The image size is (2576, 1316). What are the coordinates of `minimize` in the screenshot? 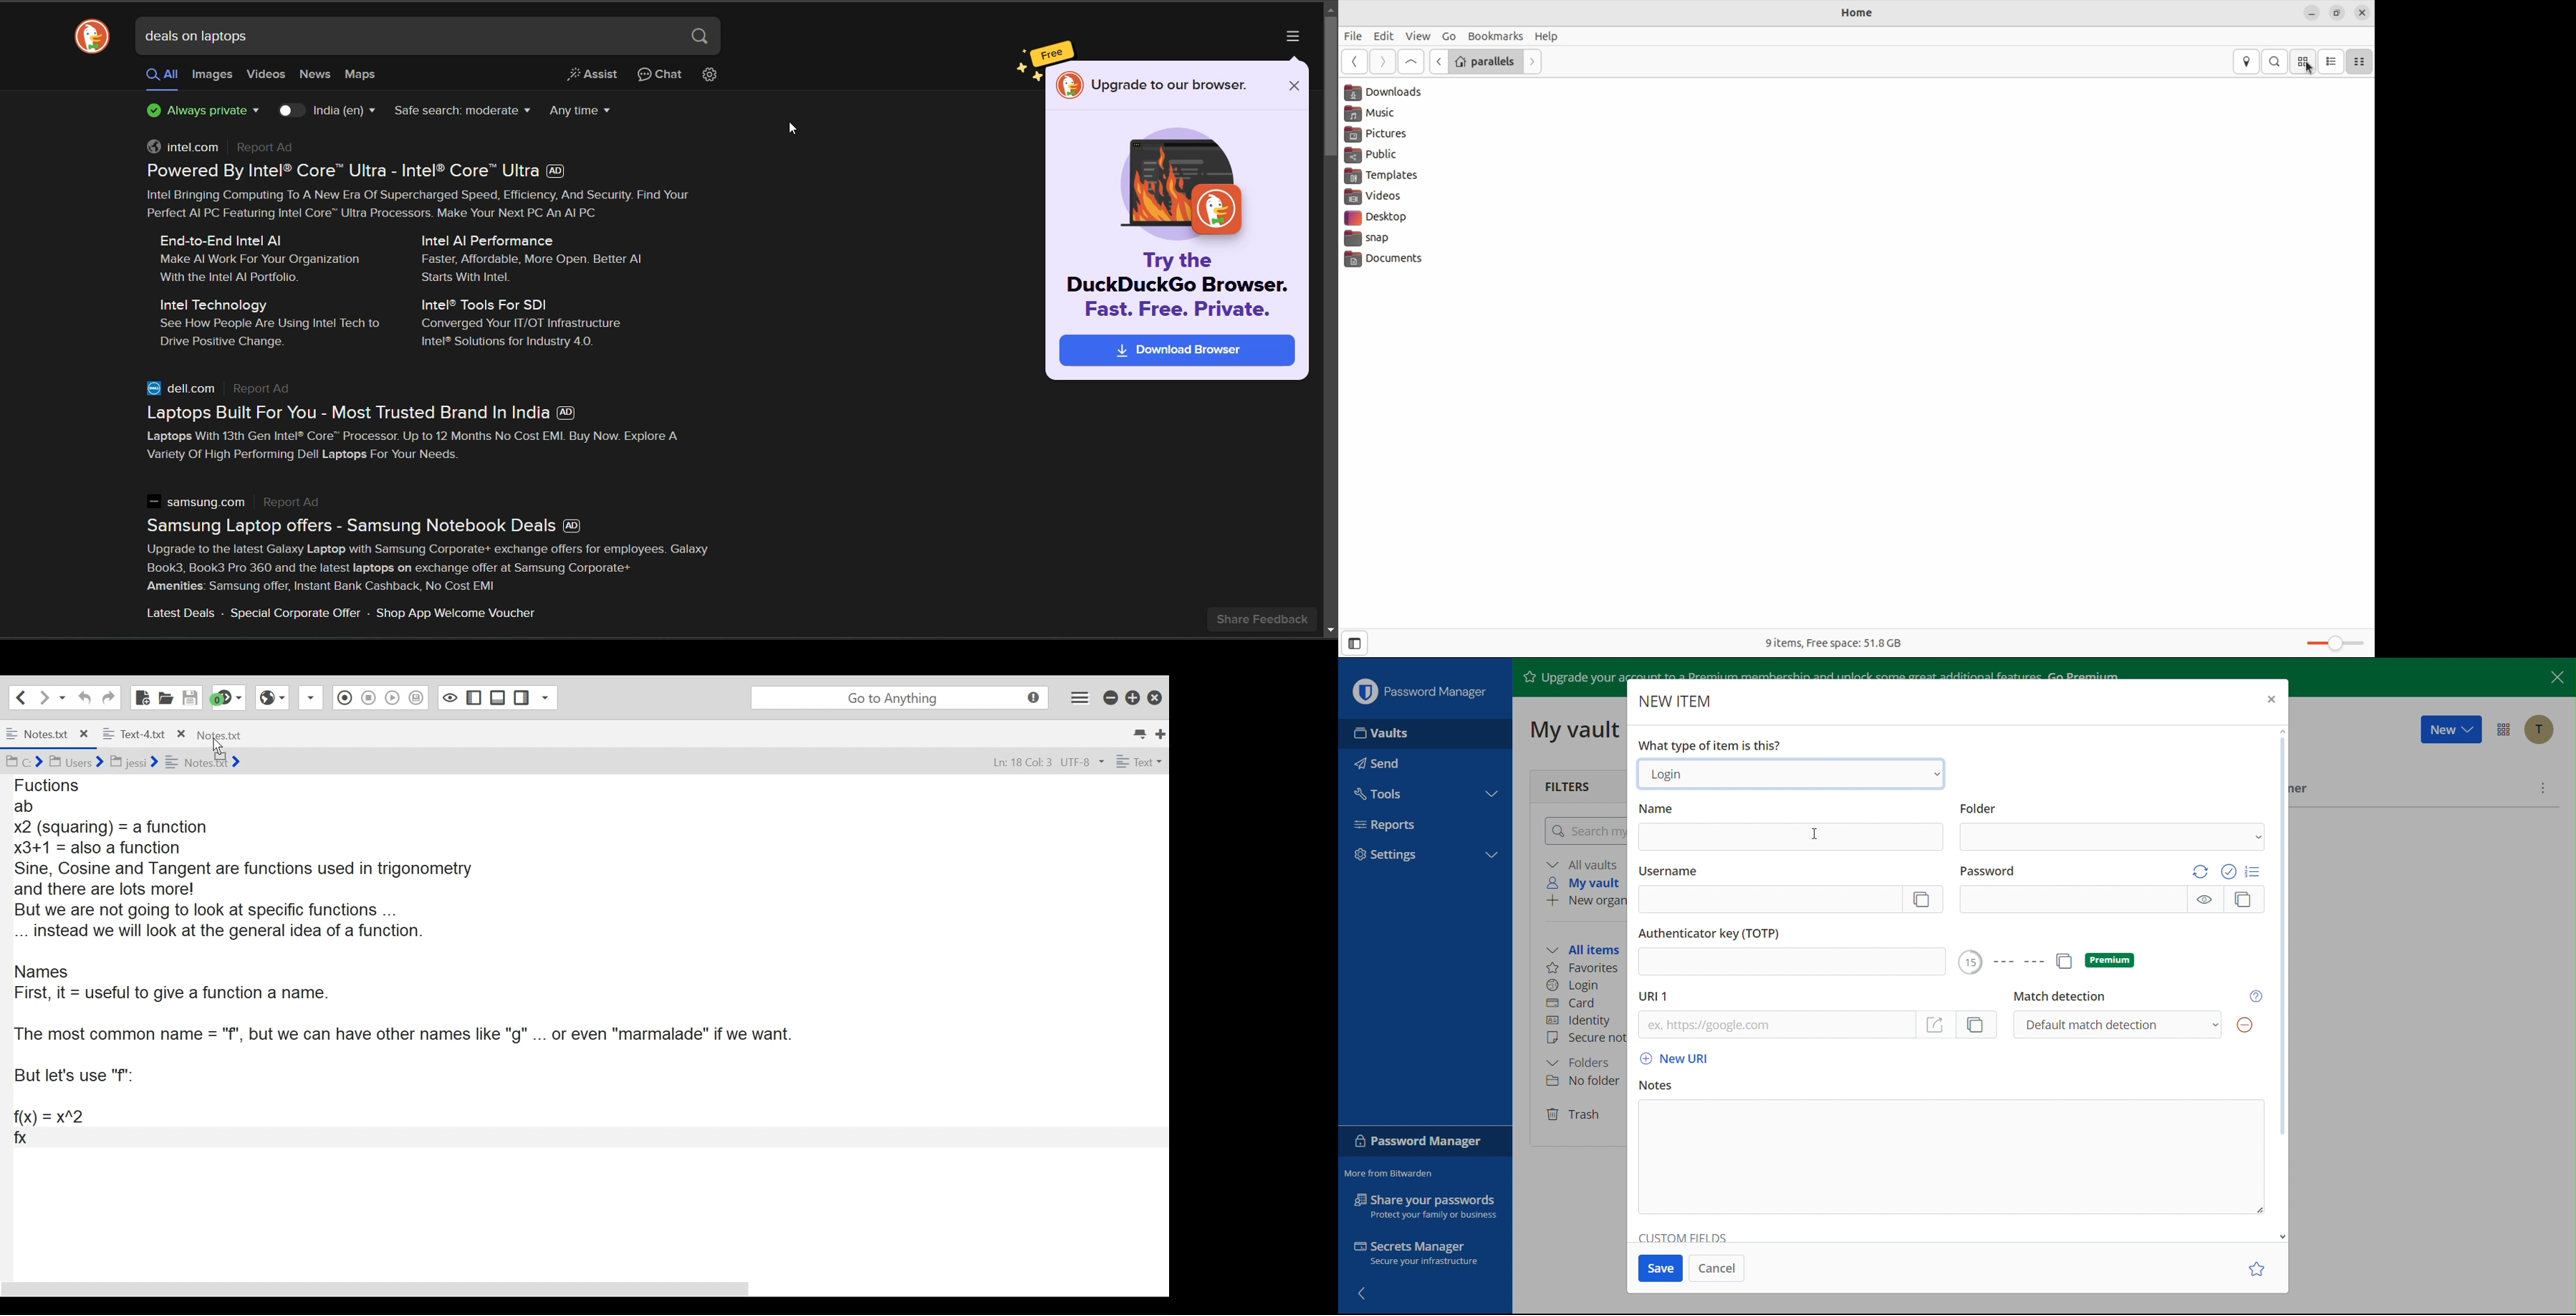 It's located at (1110, 697).